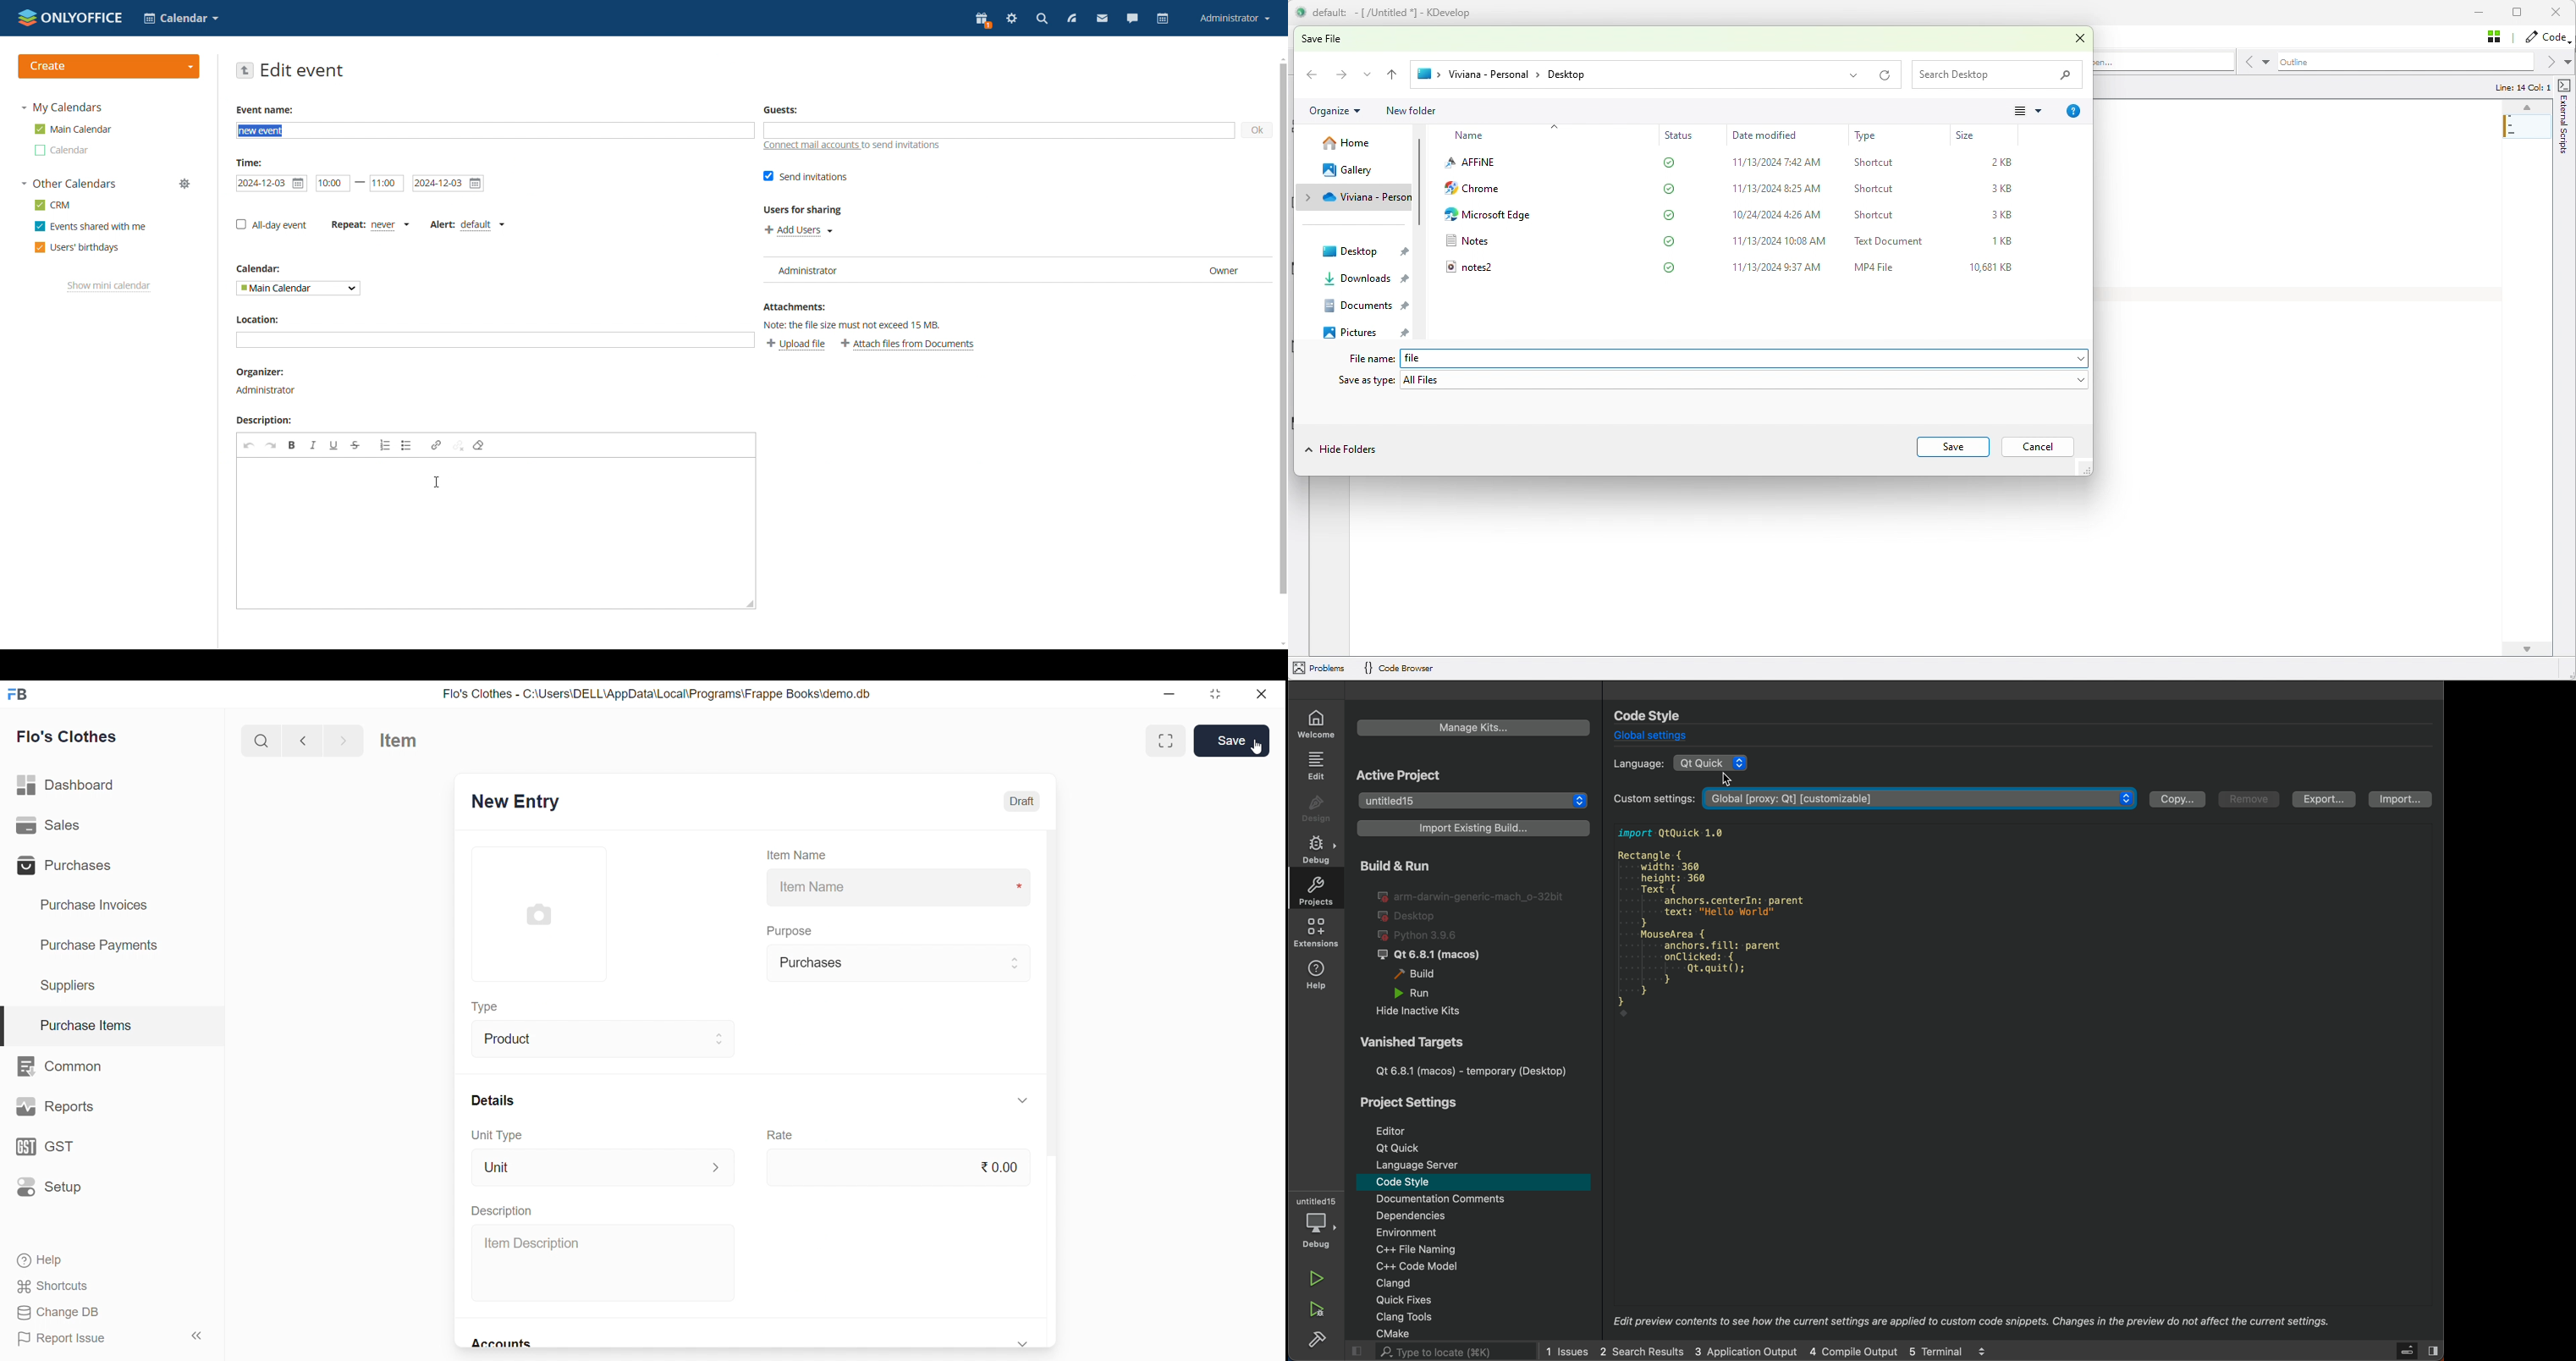 This screenshot has height=1372, width=2576. I want to click on Sales, so click(69, 826).